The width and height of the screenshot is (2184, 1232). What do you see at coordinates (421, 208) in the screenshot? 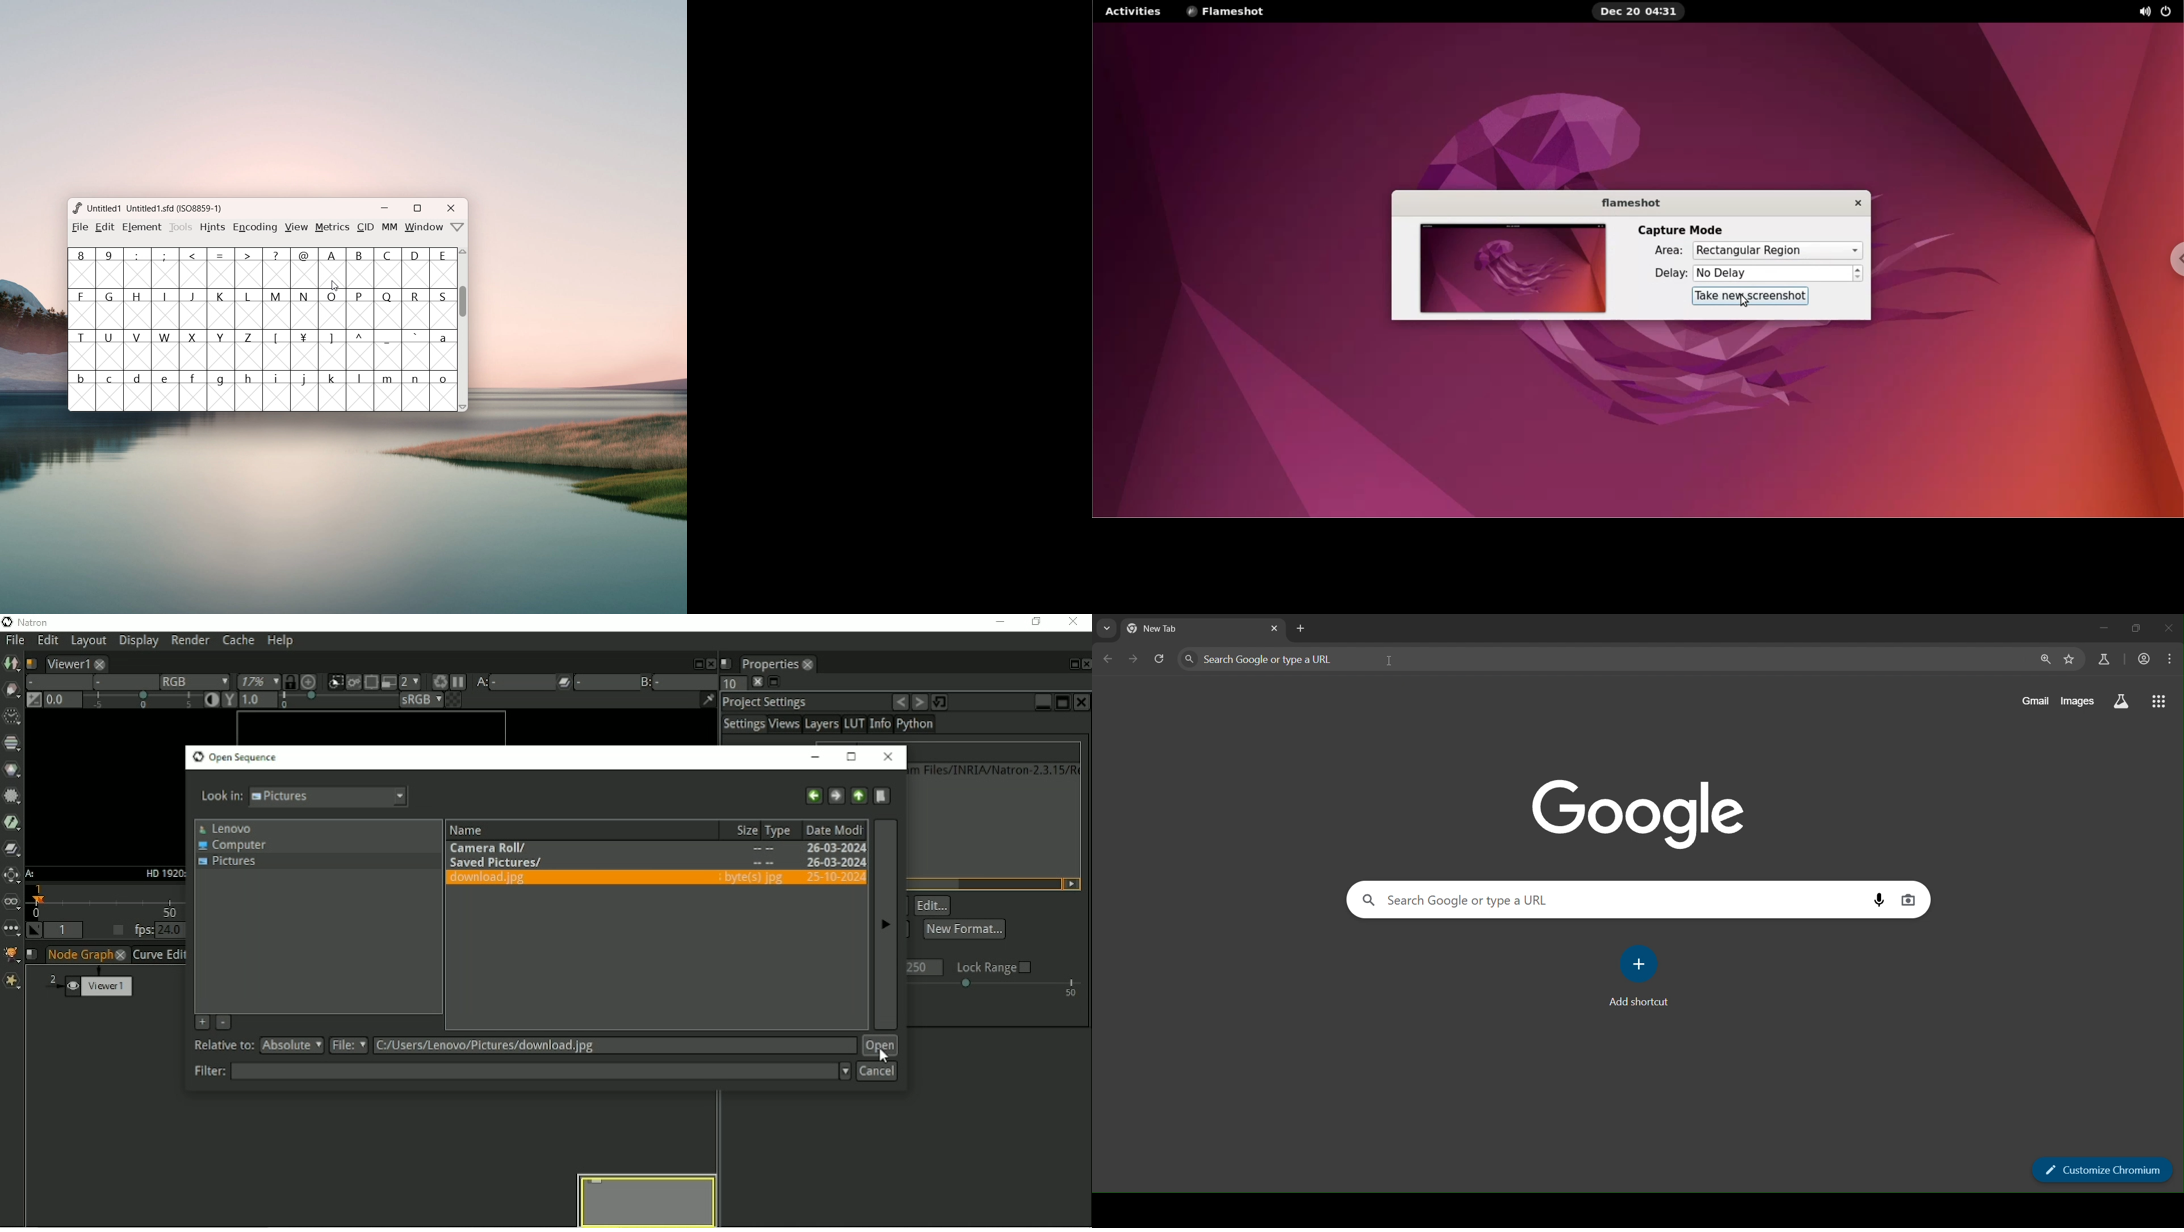
I see `maximize` at bounding box center [421, 208].